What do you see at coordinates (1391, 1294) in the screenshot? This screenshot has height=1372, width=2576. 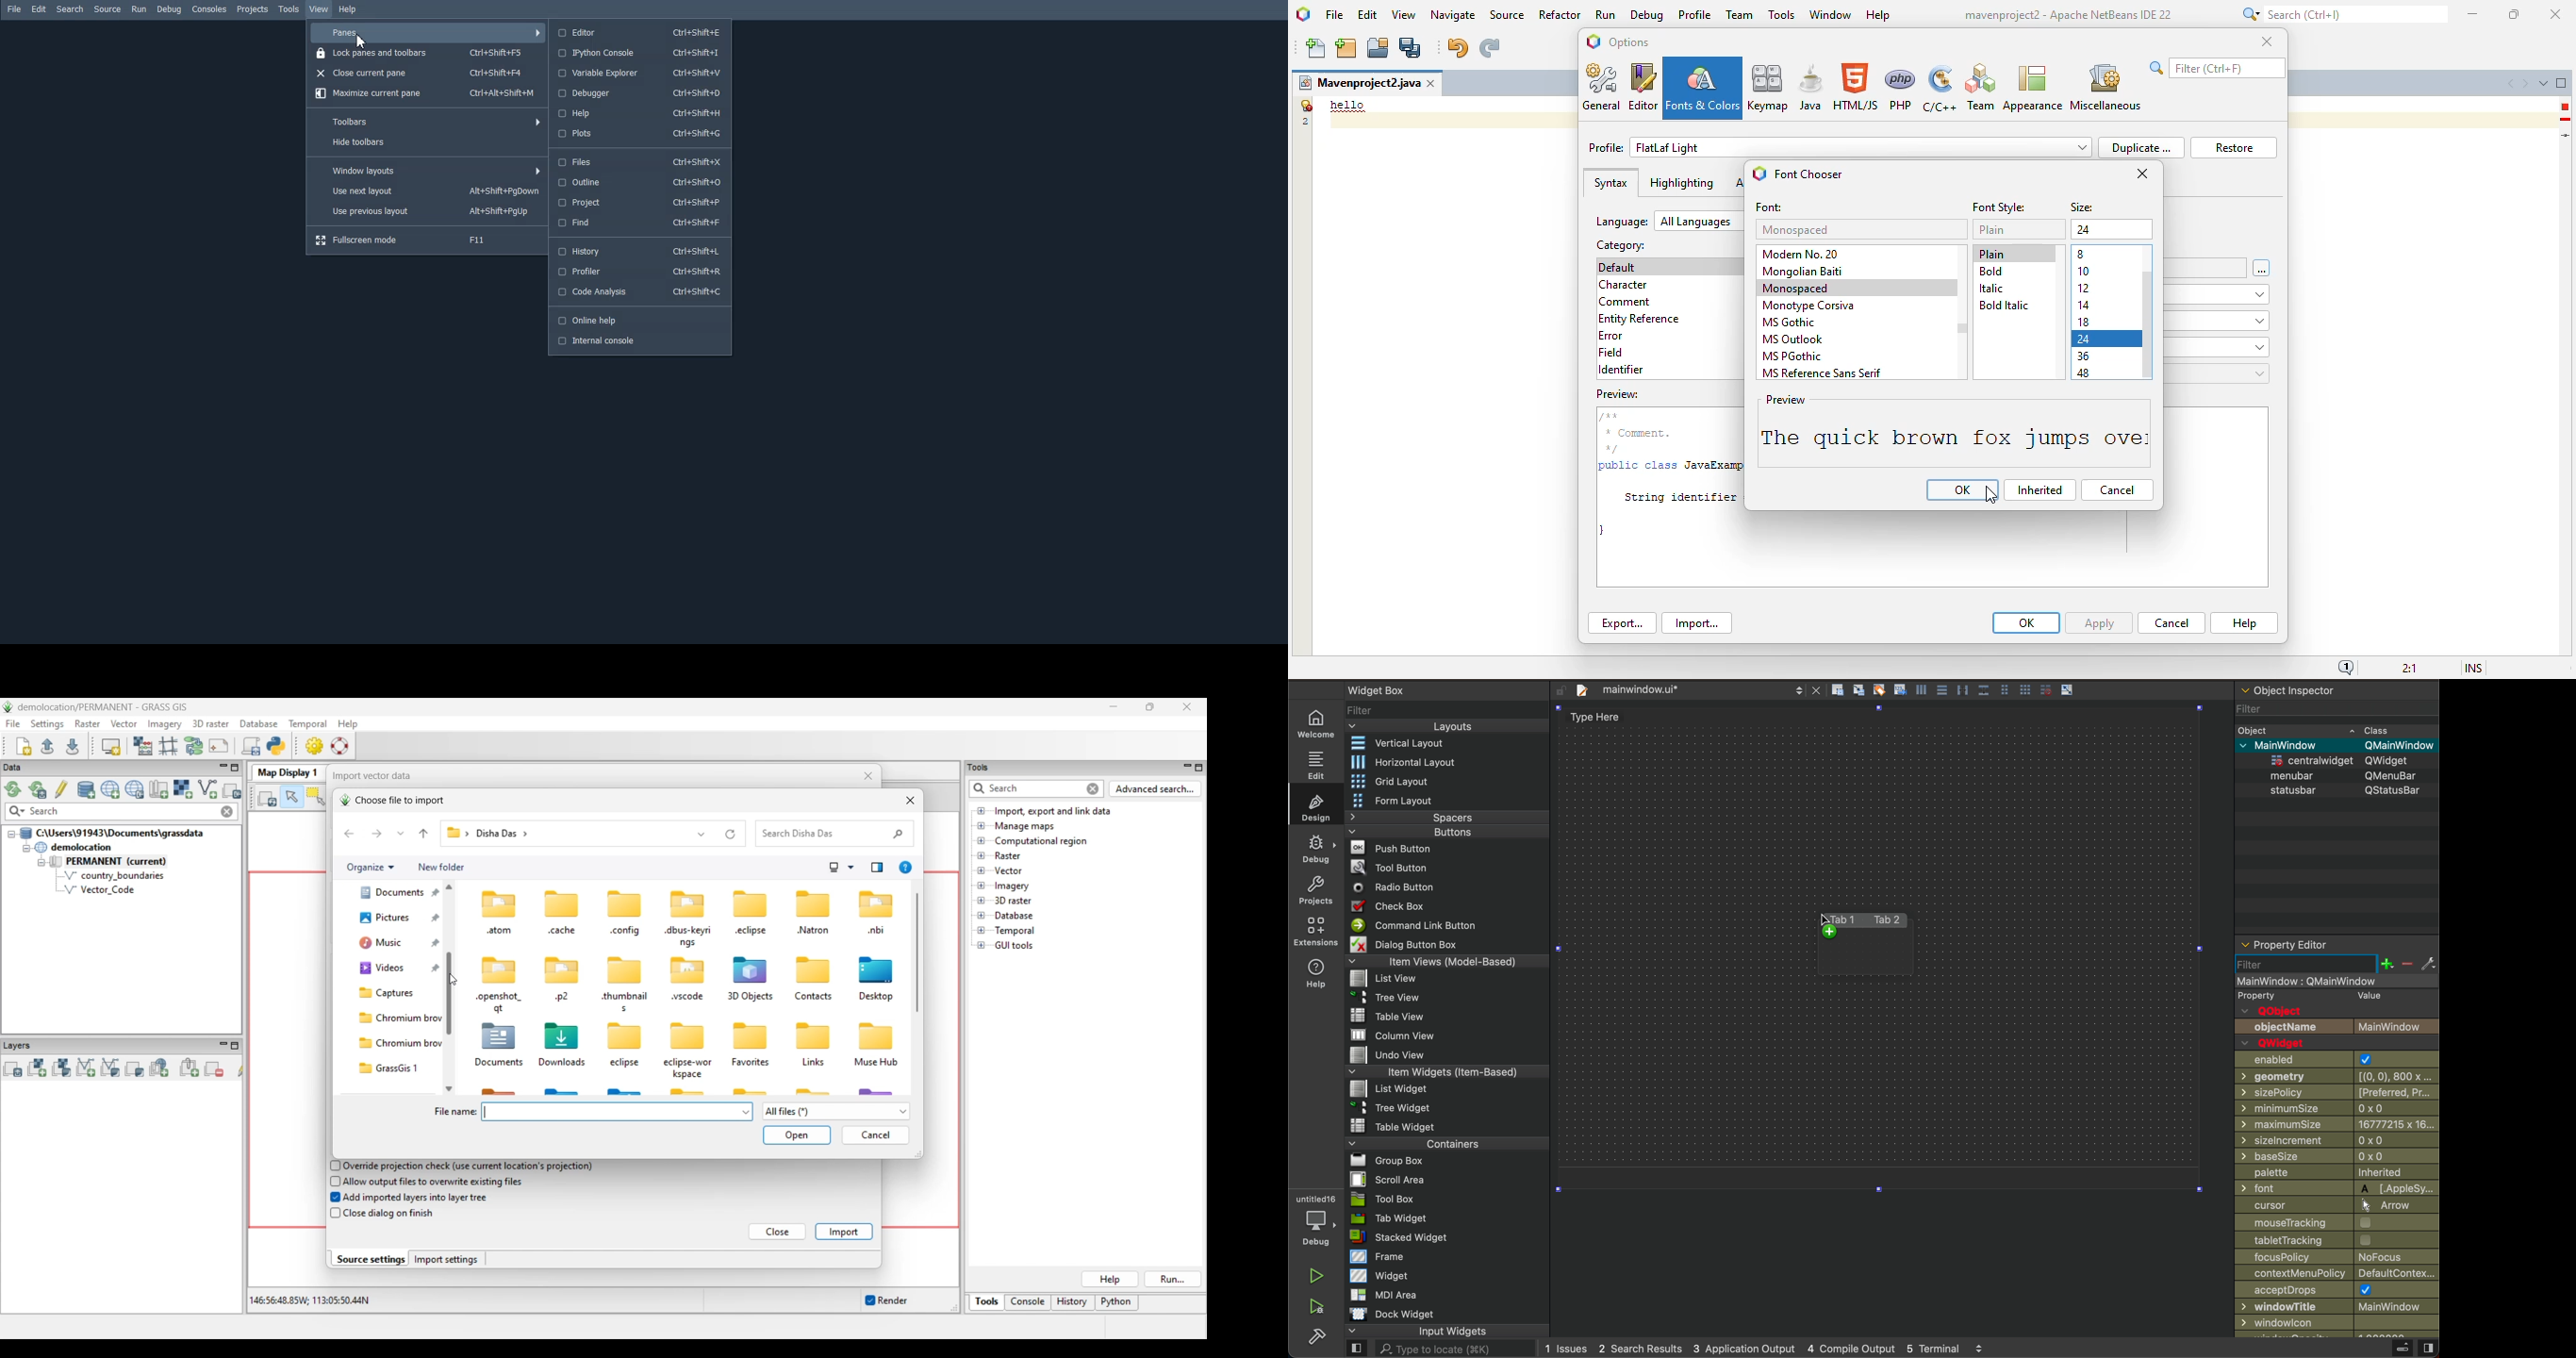 I see ` MDI Area` at bounding box center [1391, 1294].